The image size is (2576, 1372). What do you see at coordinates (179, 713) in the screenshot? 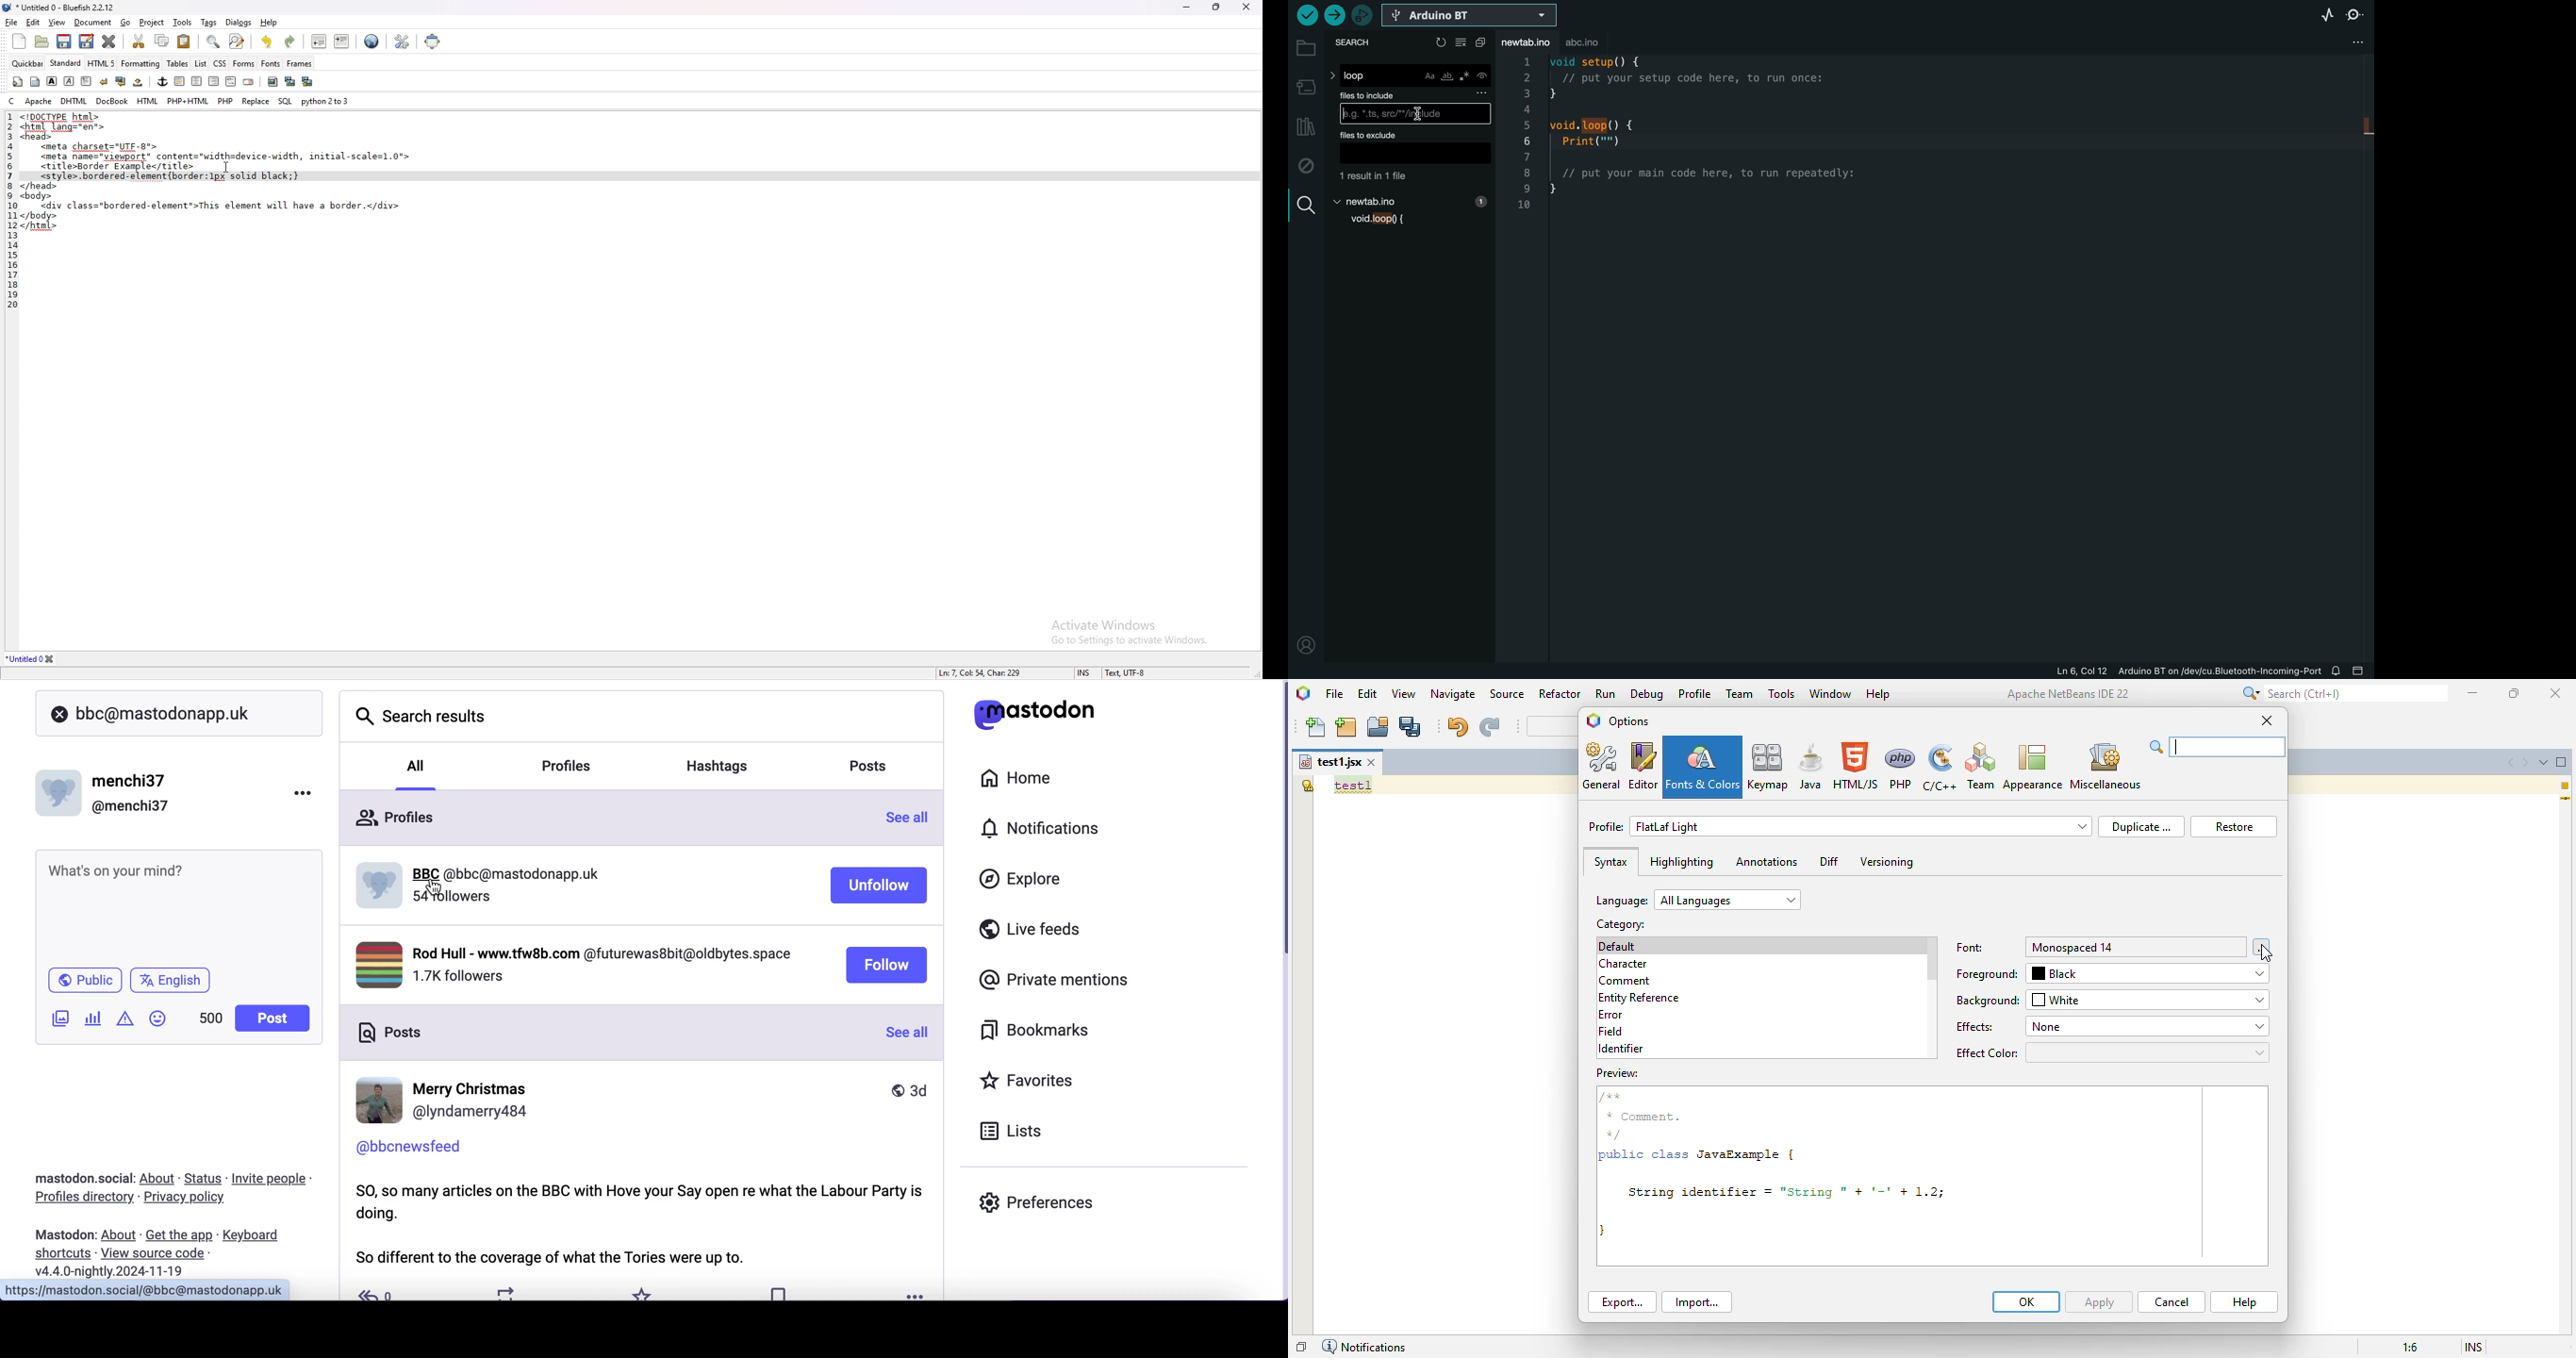
I see `user search` at bounding box center [179, 713].